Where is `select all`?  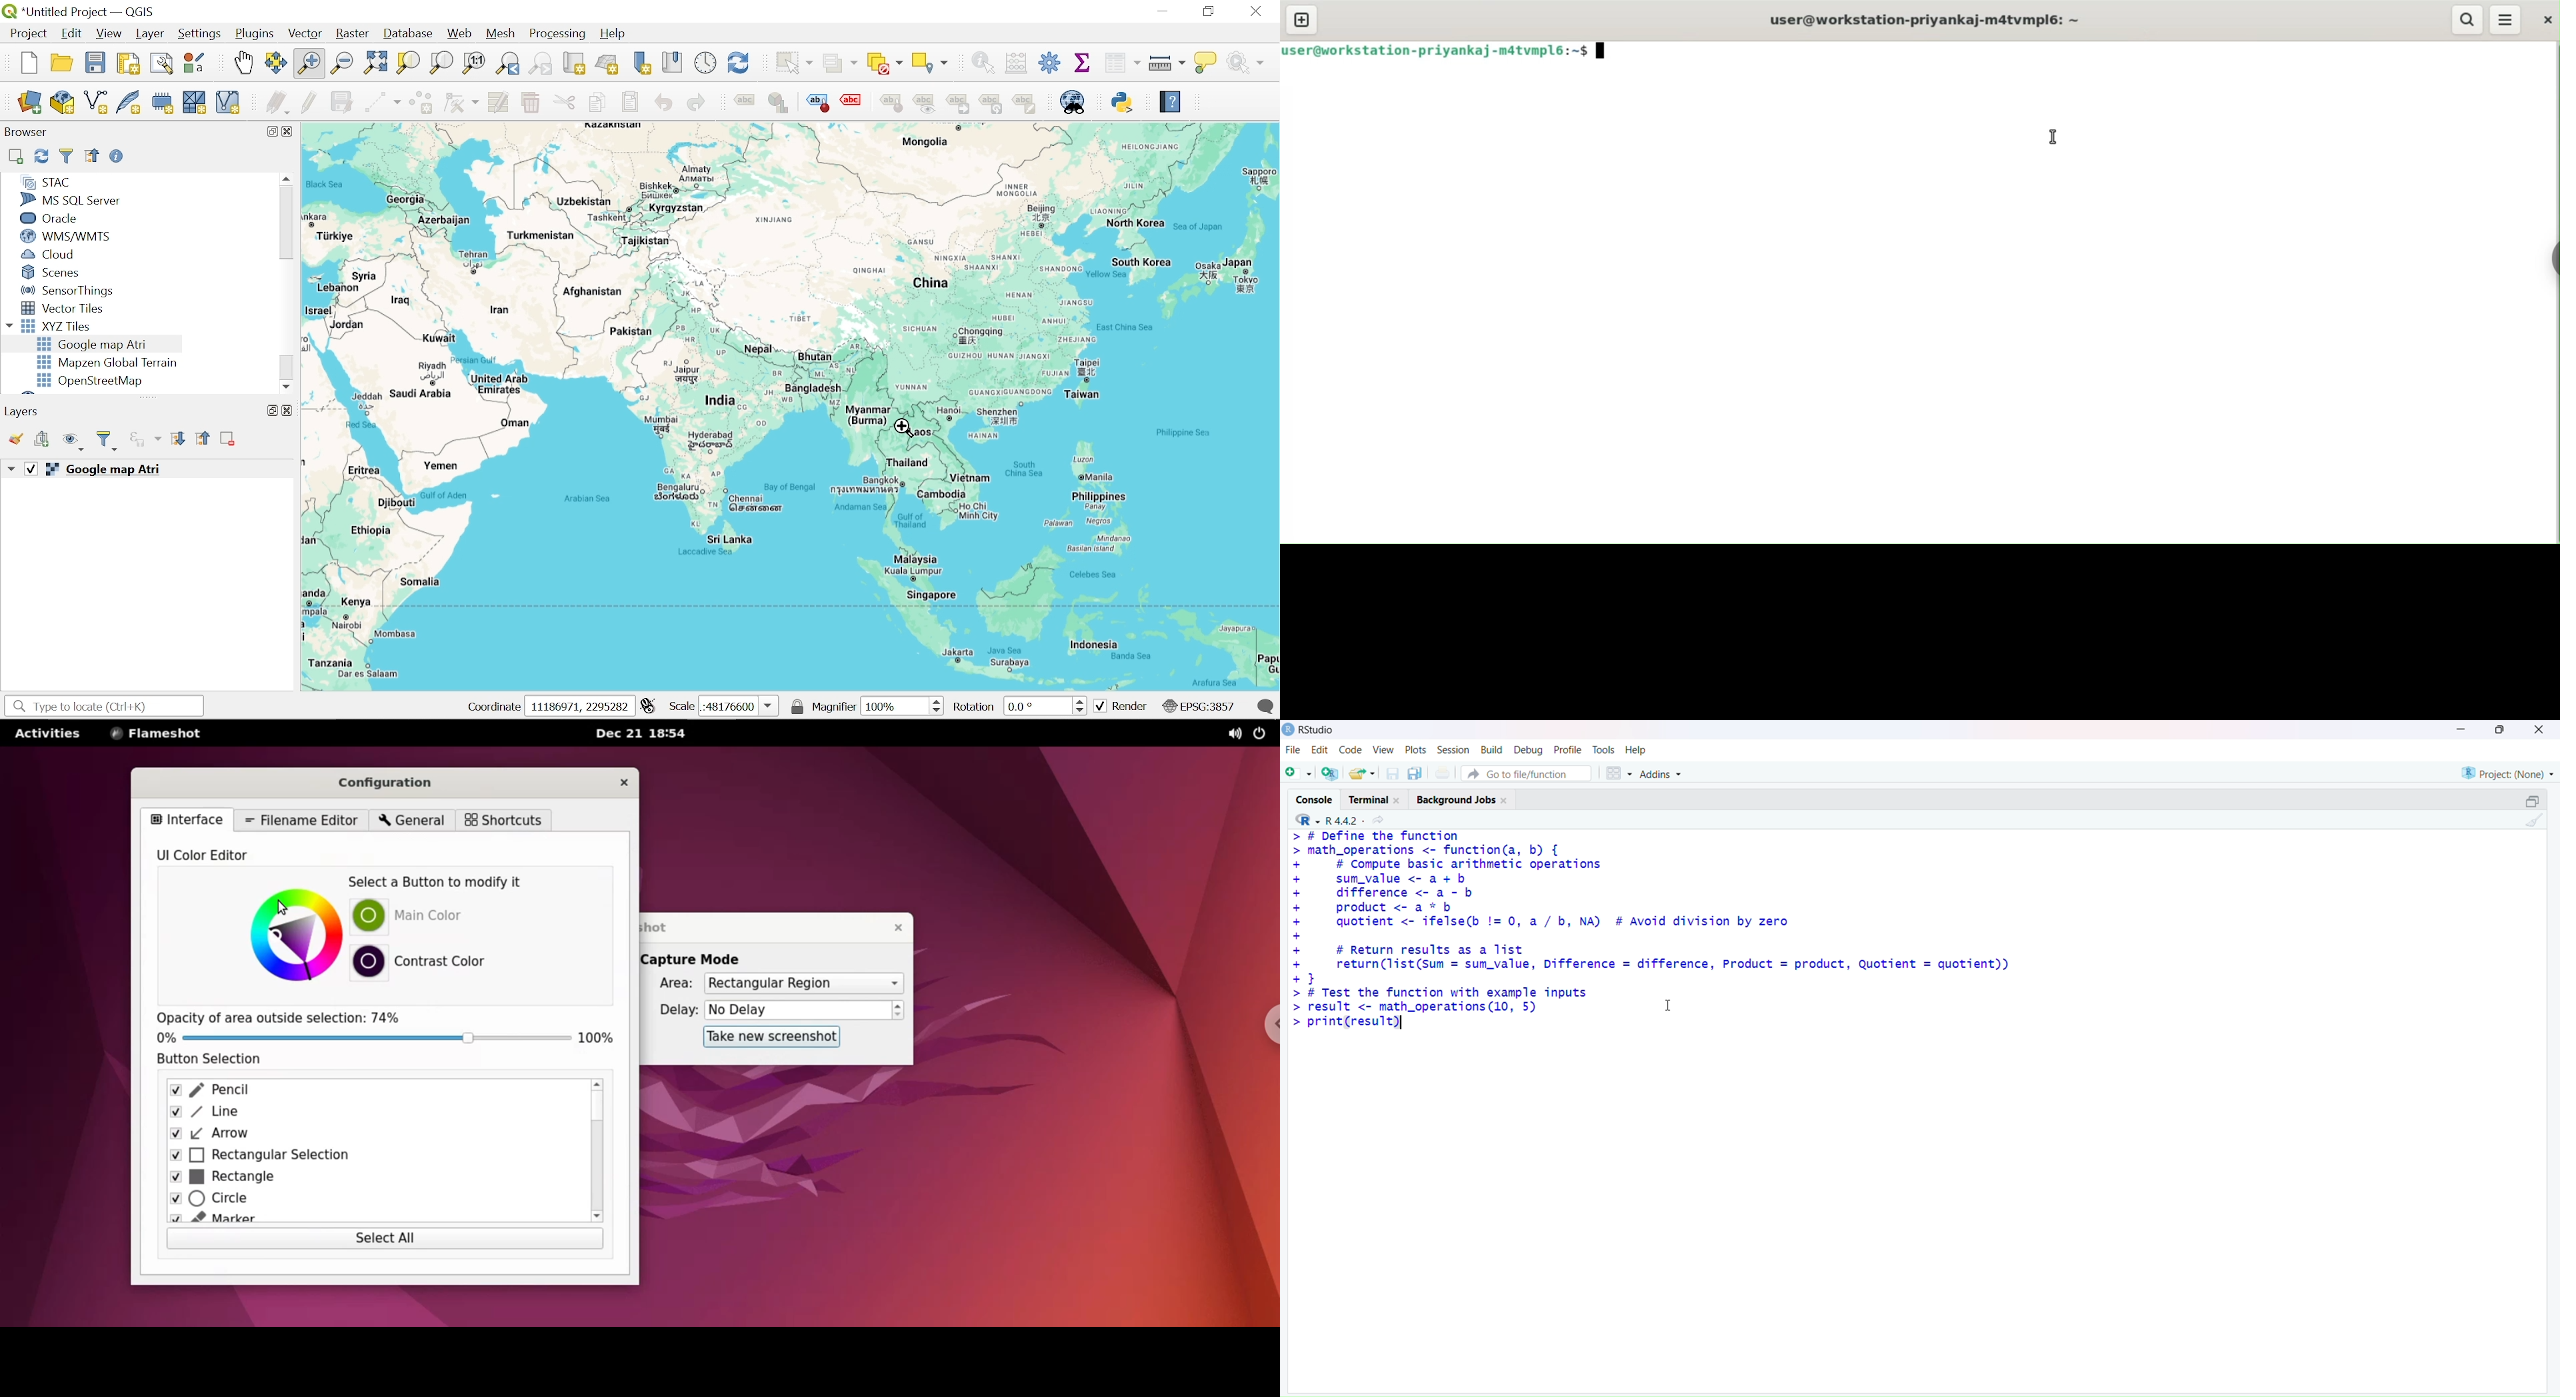
select all is located at coordinates (386, 1242).